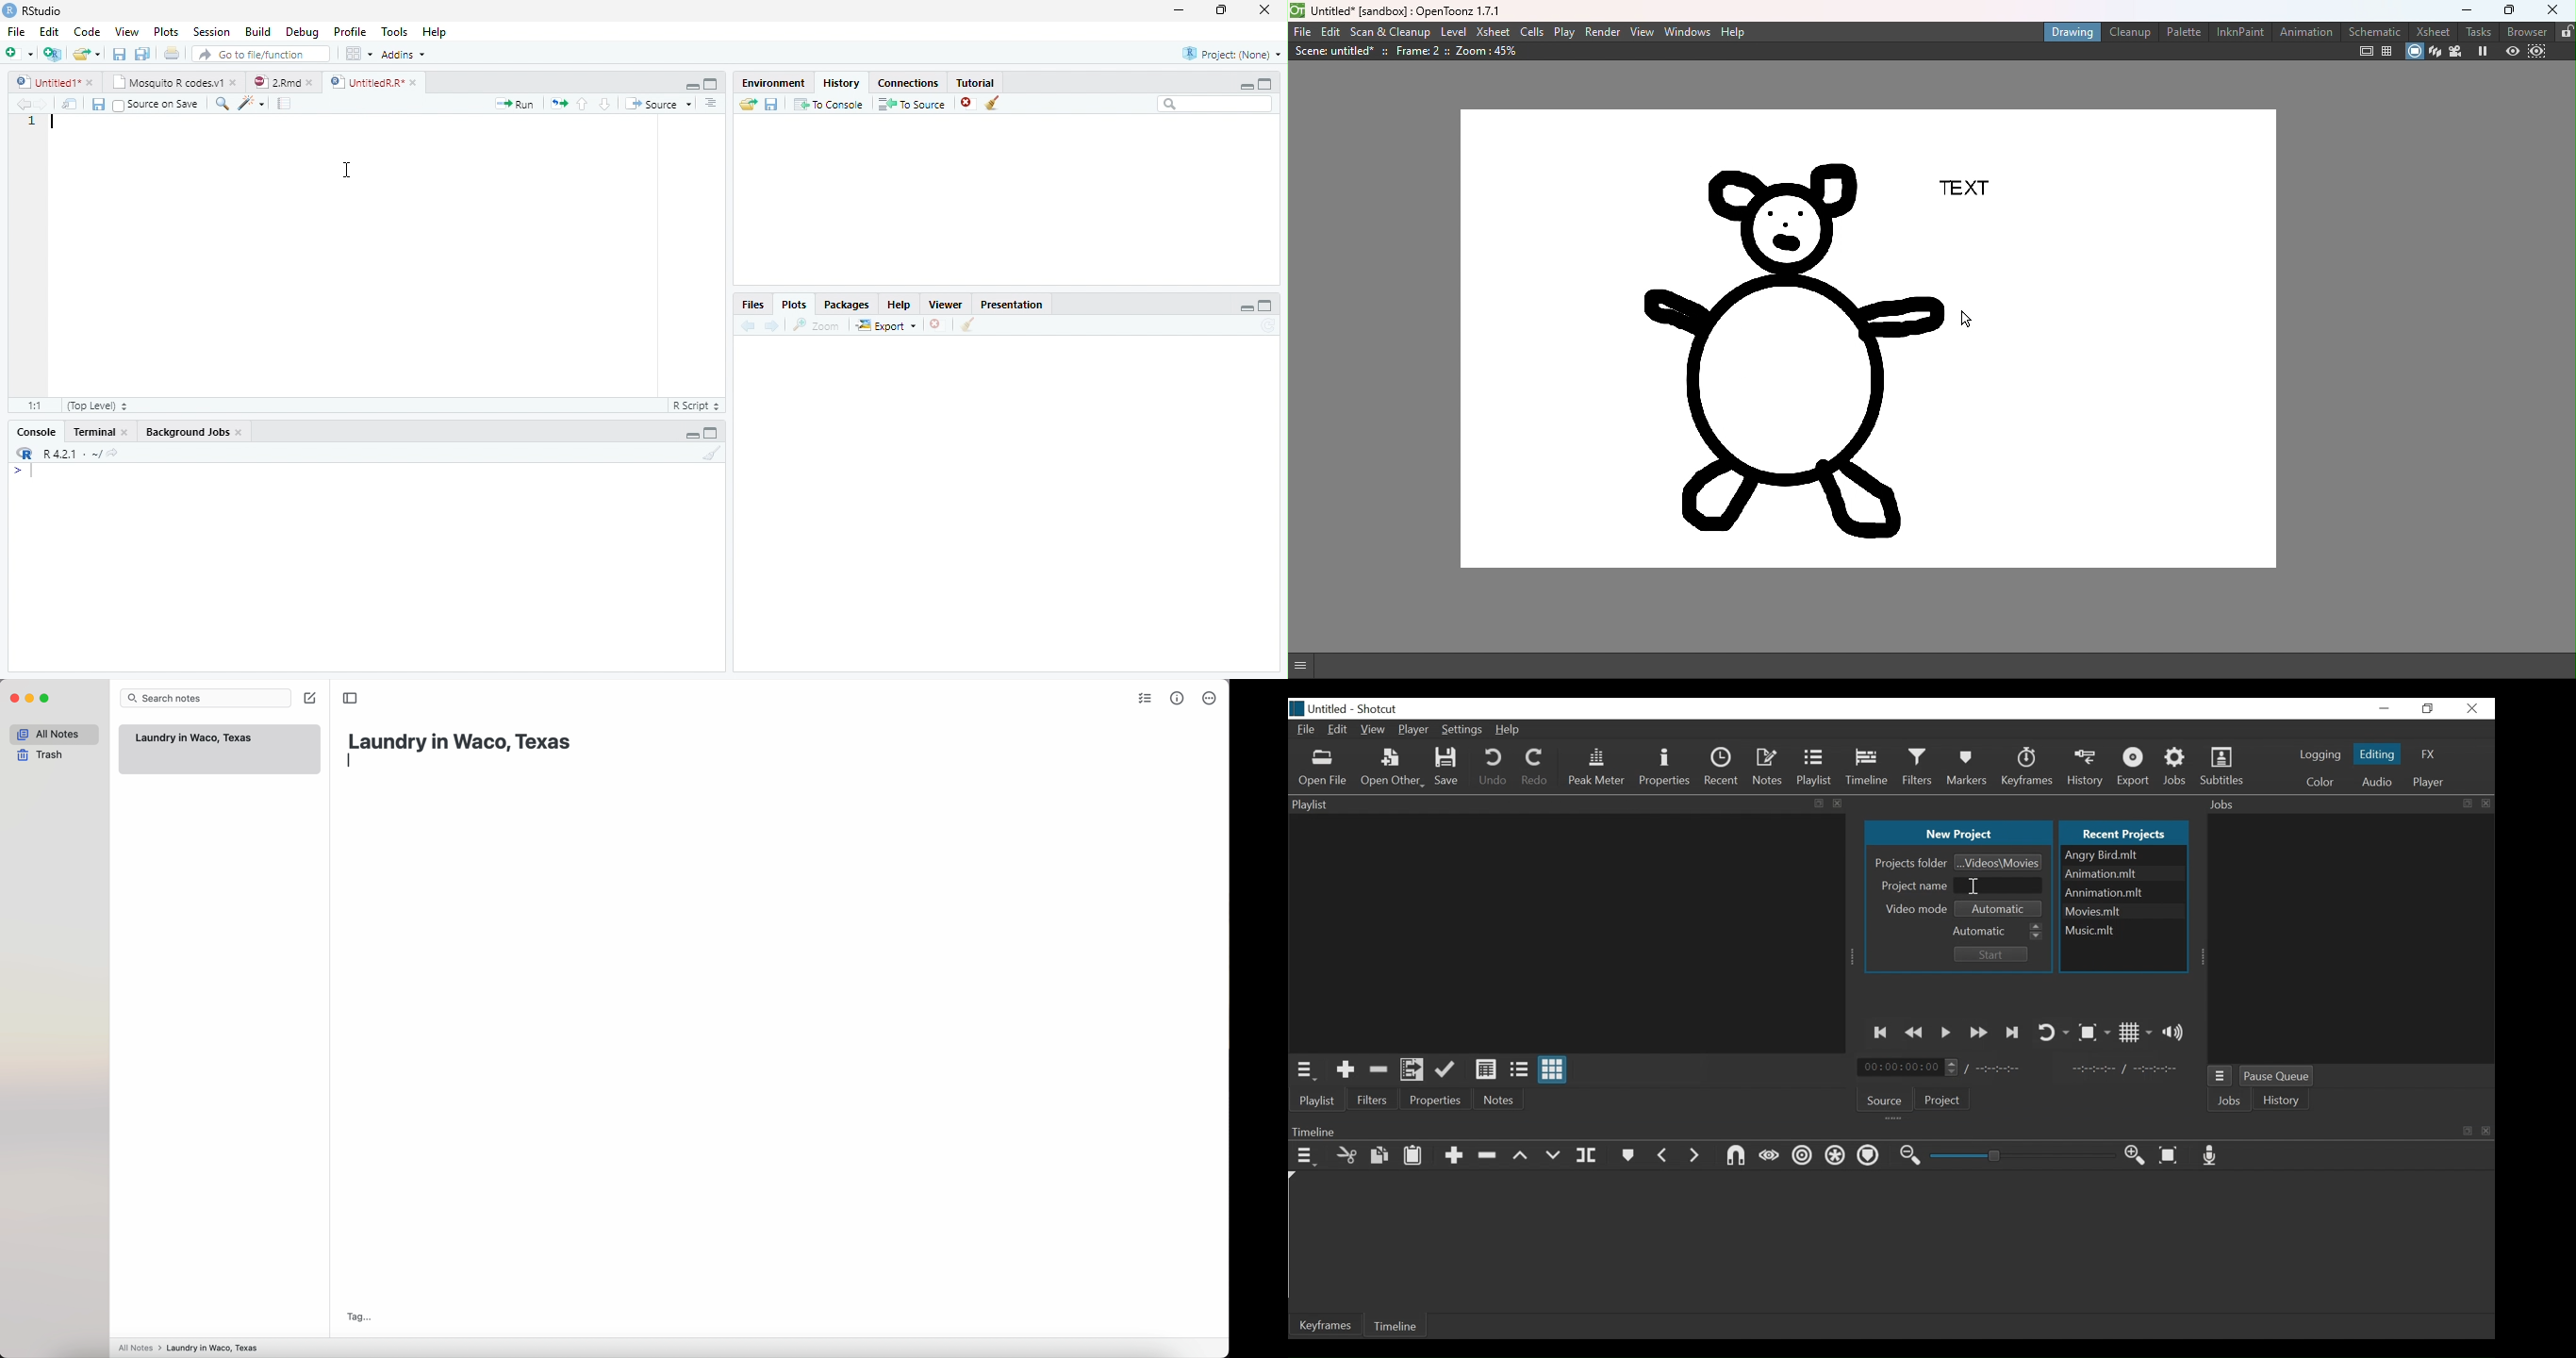 The image size is (2576, 1372). I want to click on close, so click(128, 432).